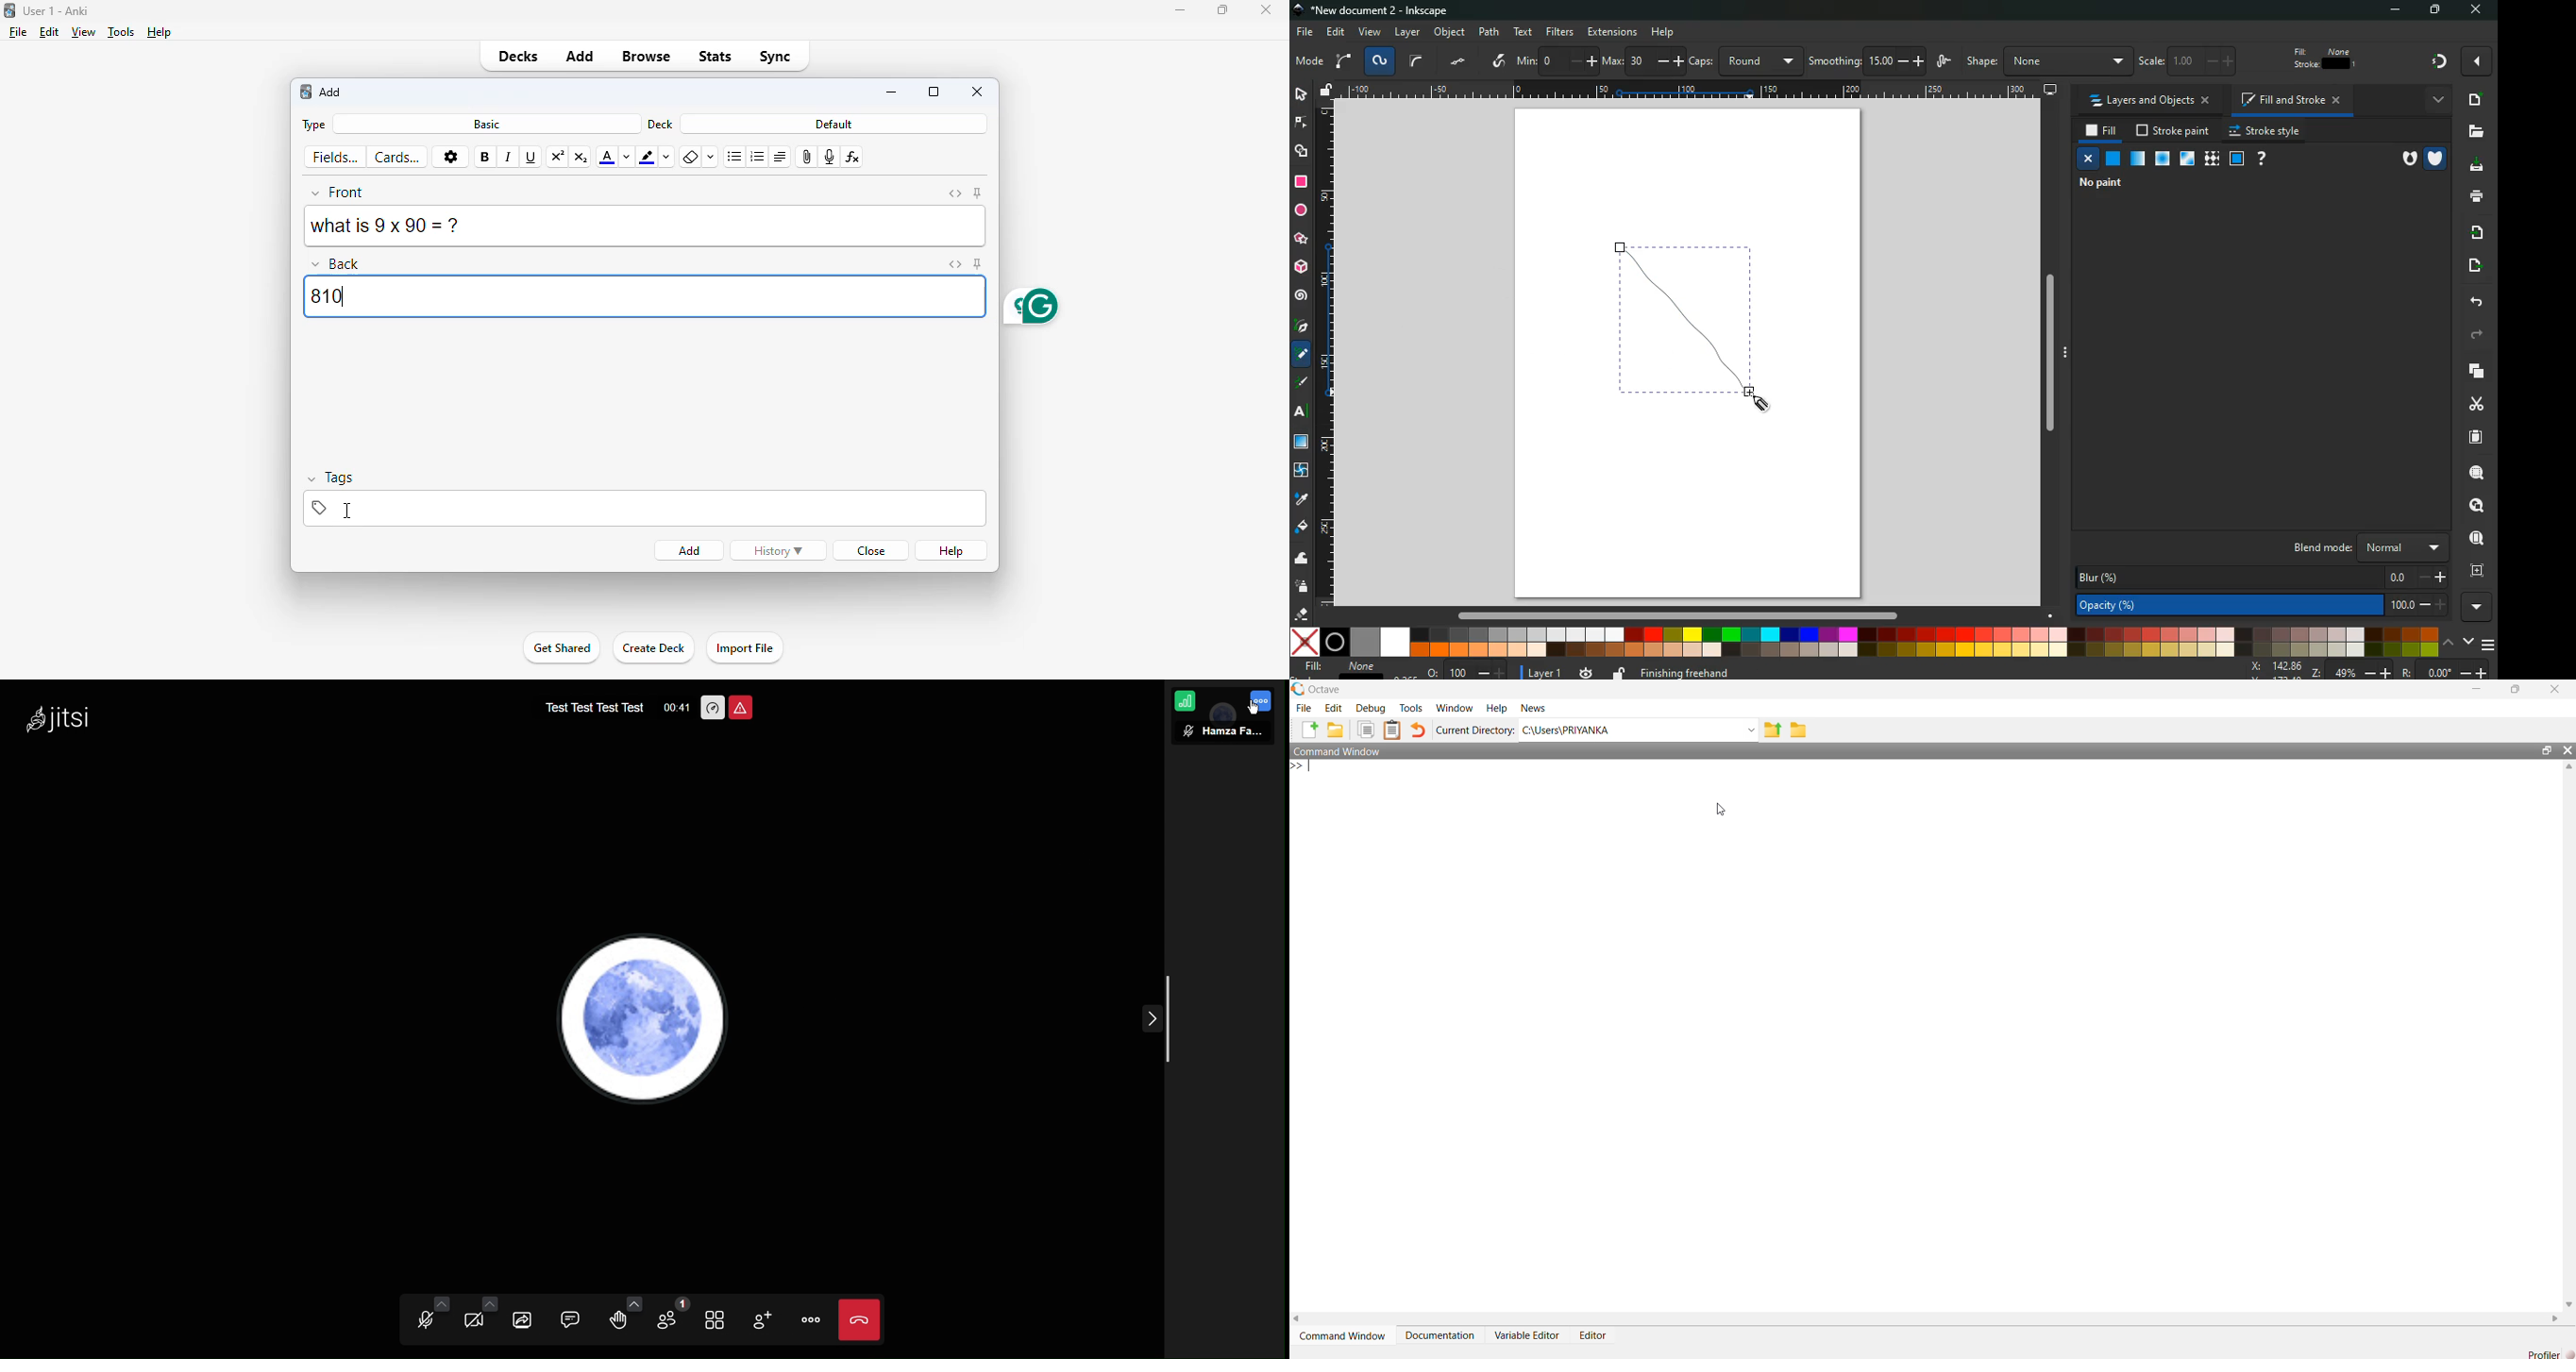 The width and height of the screenshot is (2576, 1372). Describe the element at coordinates (1302, 615) in the screenshot. I see `erase` at that location.